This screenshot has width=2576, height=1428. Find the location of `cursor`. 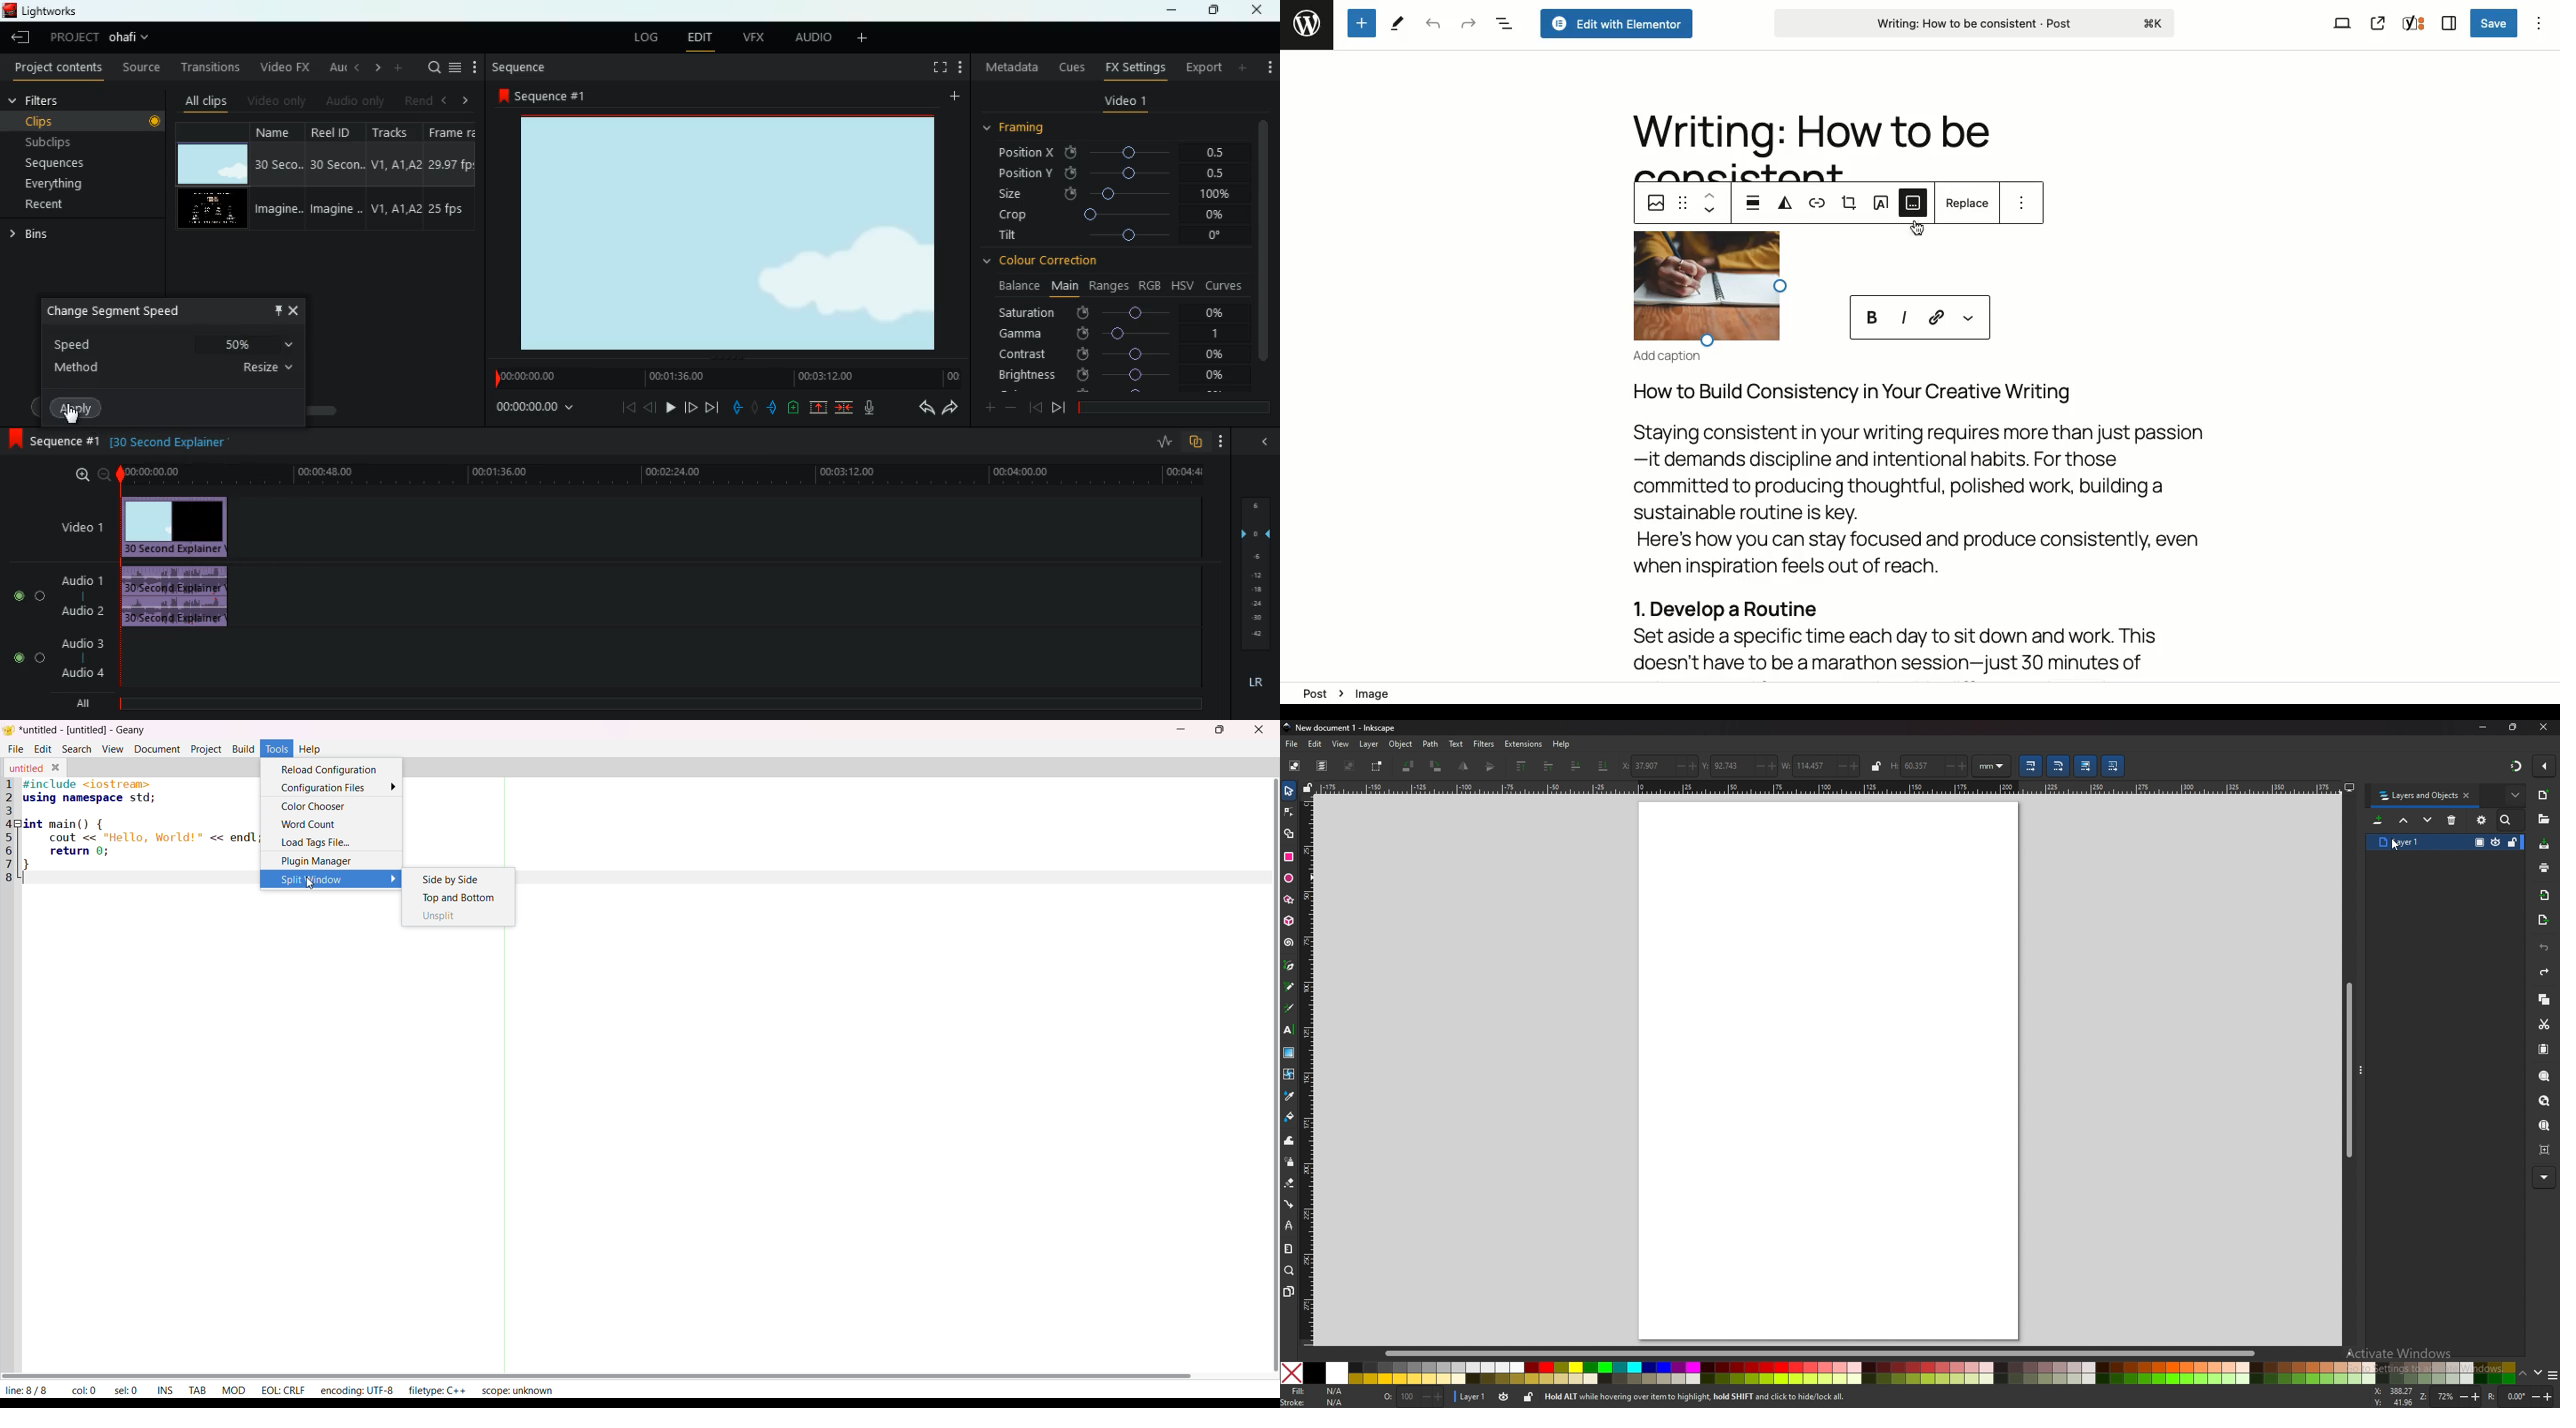

cursor is located at coordinates (2395, 846).